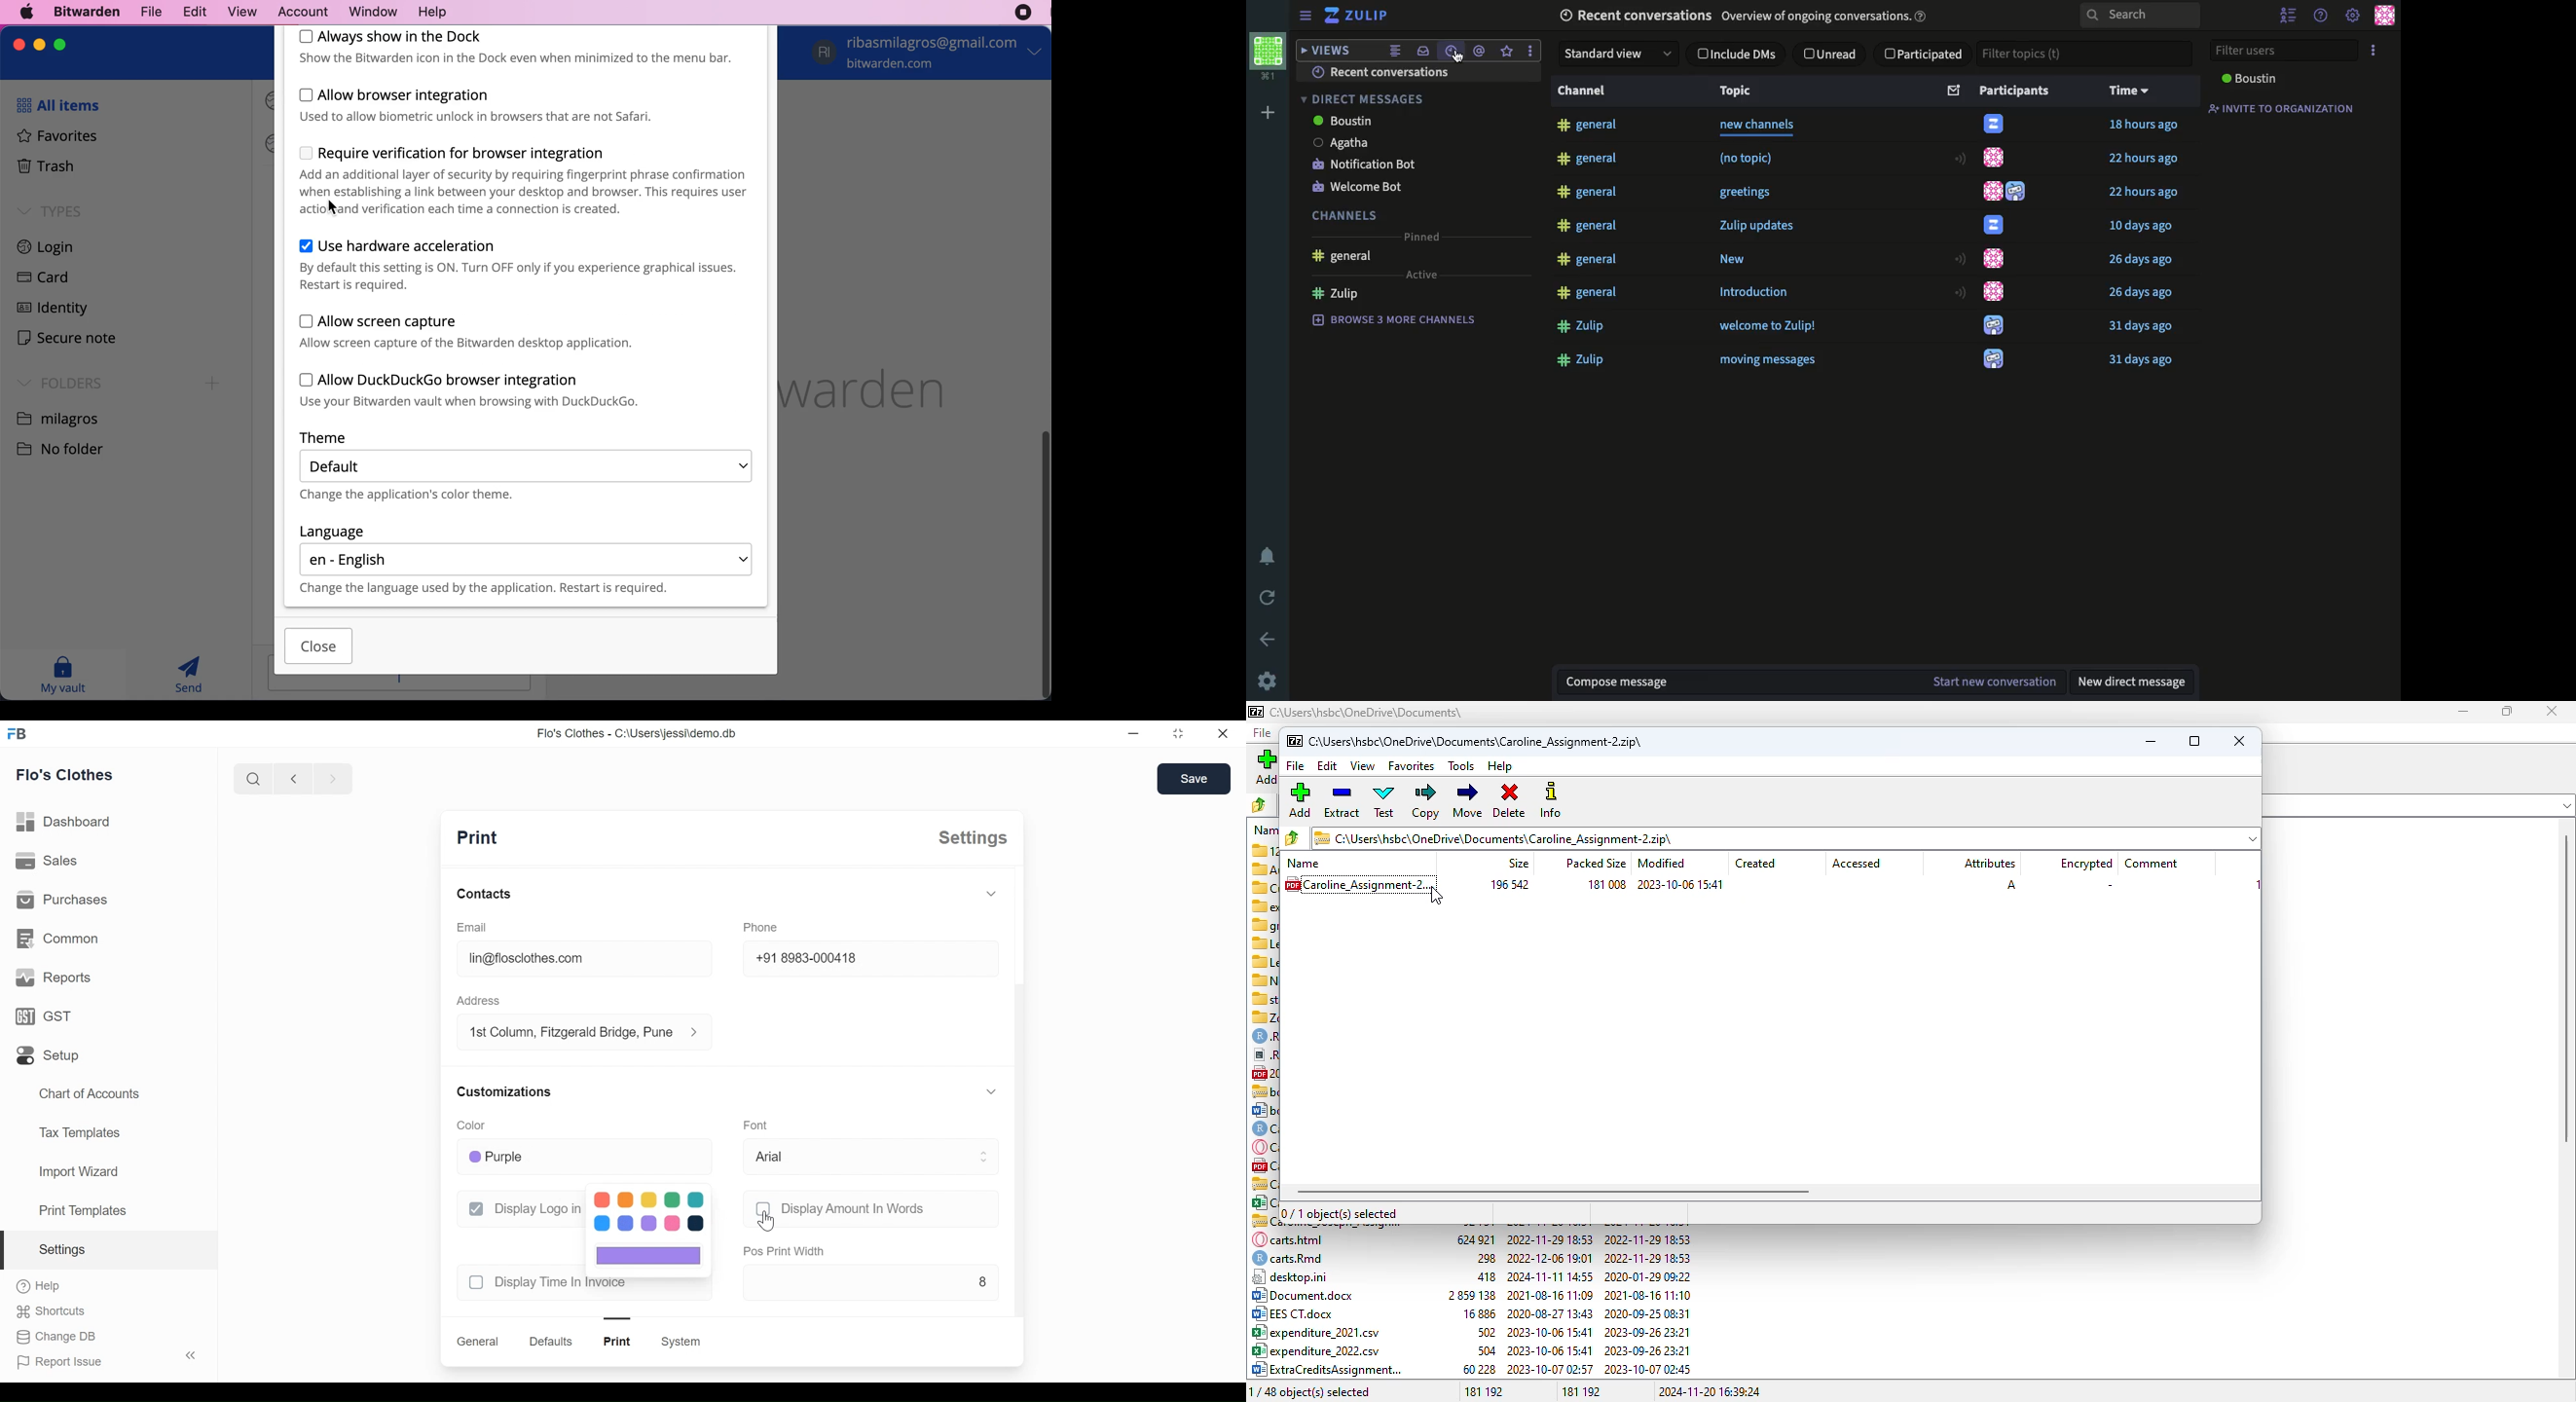 This screenshot has width=2576, height=1428. Describe the element at coordinates (423, 496) in the screenshot. I see `change the application's color theme` at that location.